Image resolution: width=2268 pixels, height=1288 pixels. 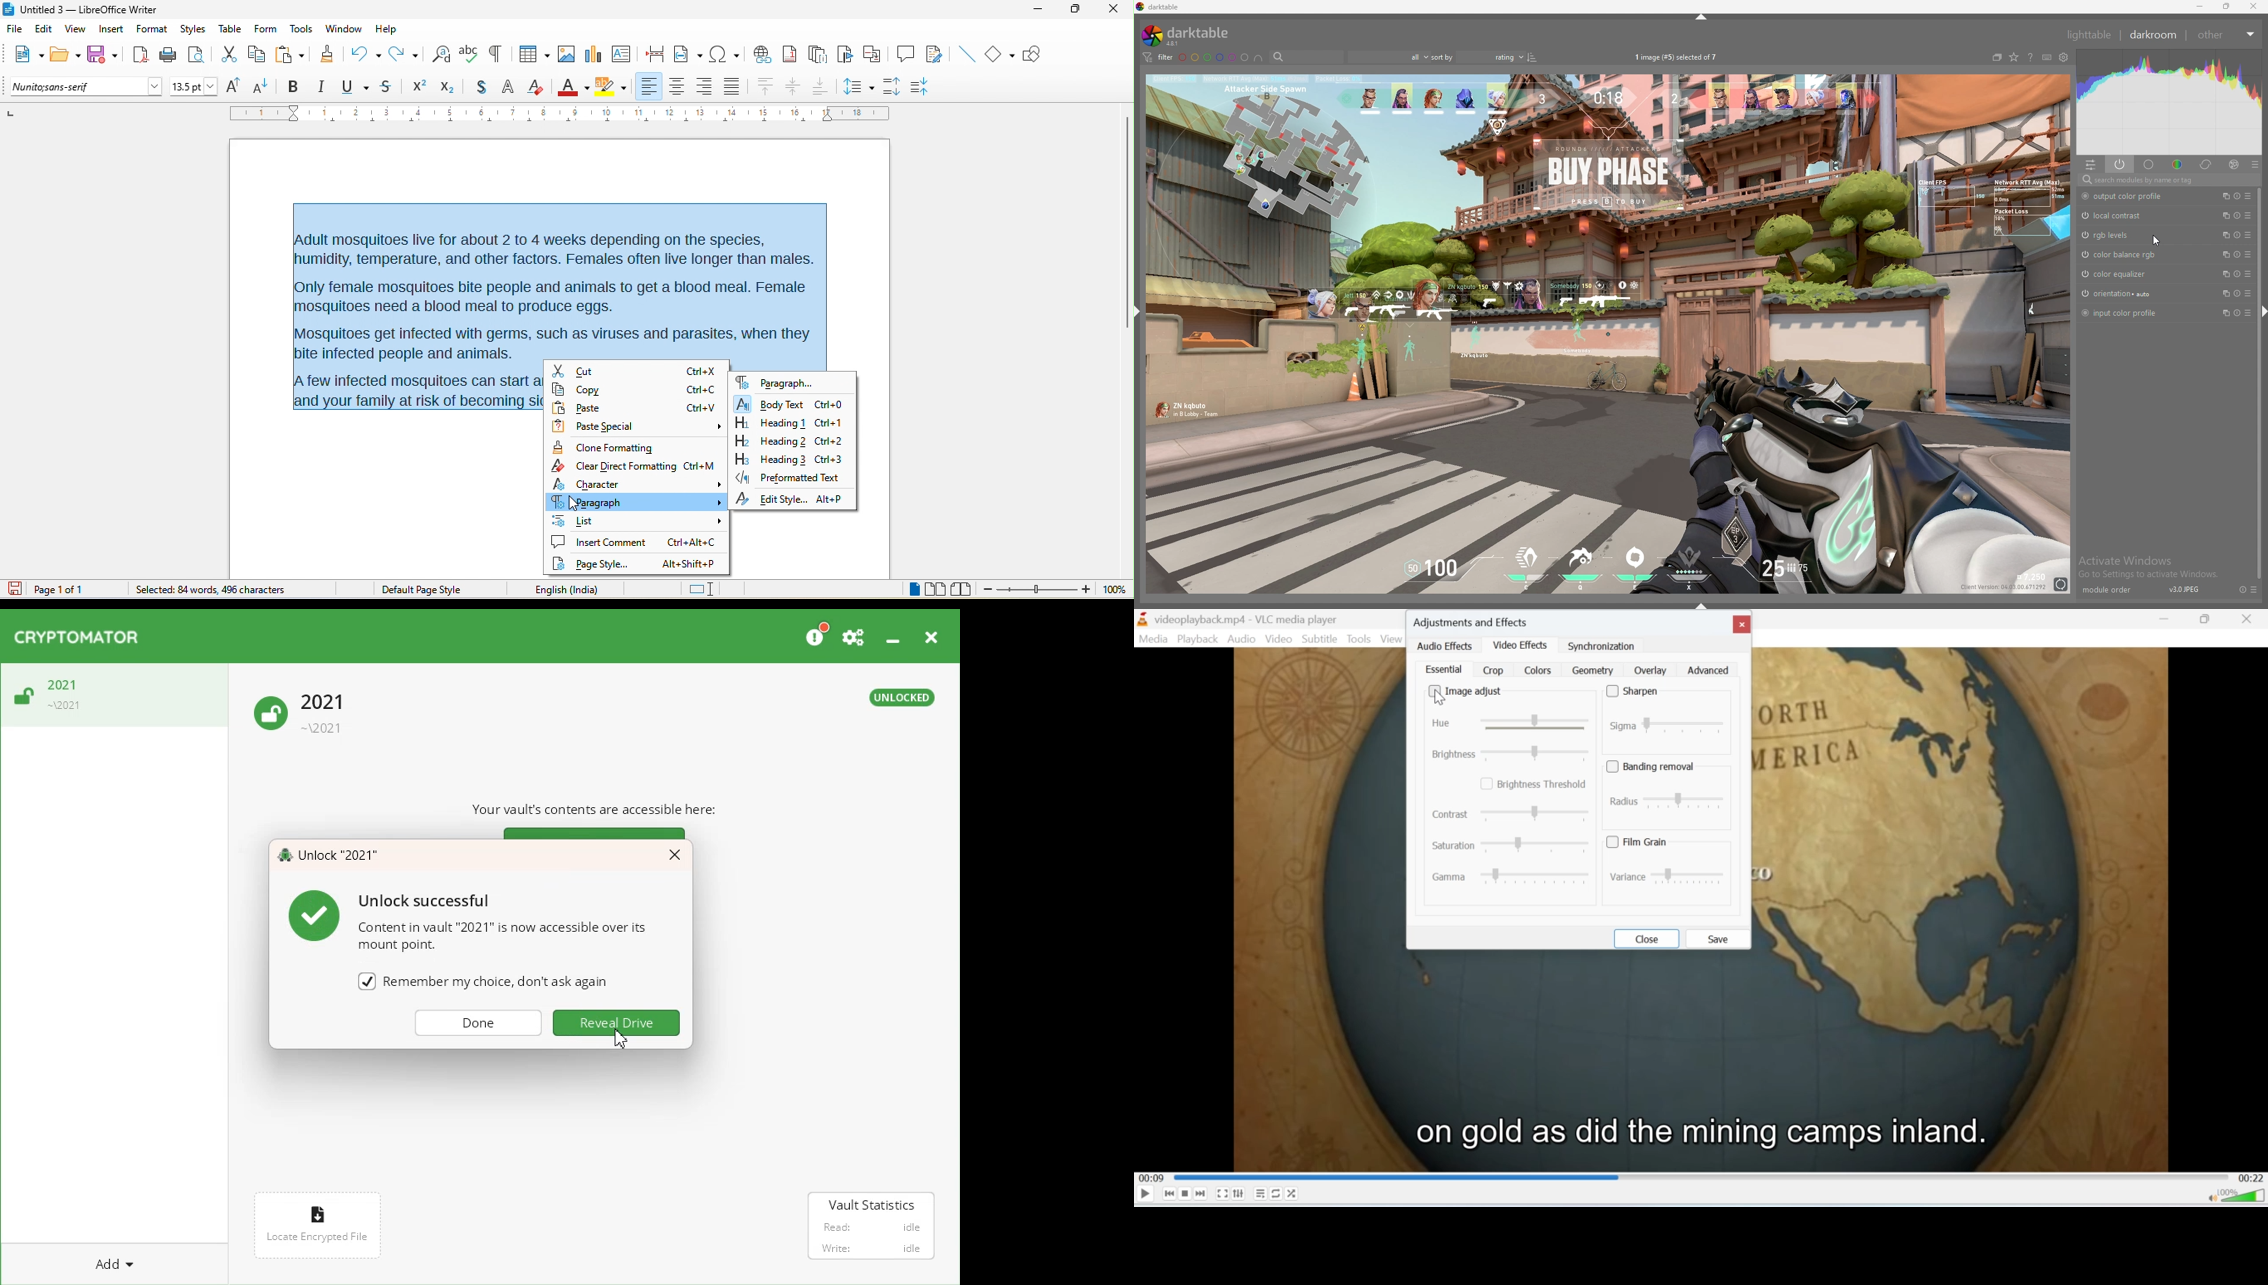 What do you see at coordinates (775, 382) in the screenshot?
I see `paragraph` at bounding box center [775, 382].